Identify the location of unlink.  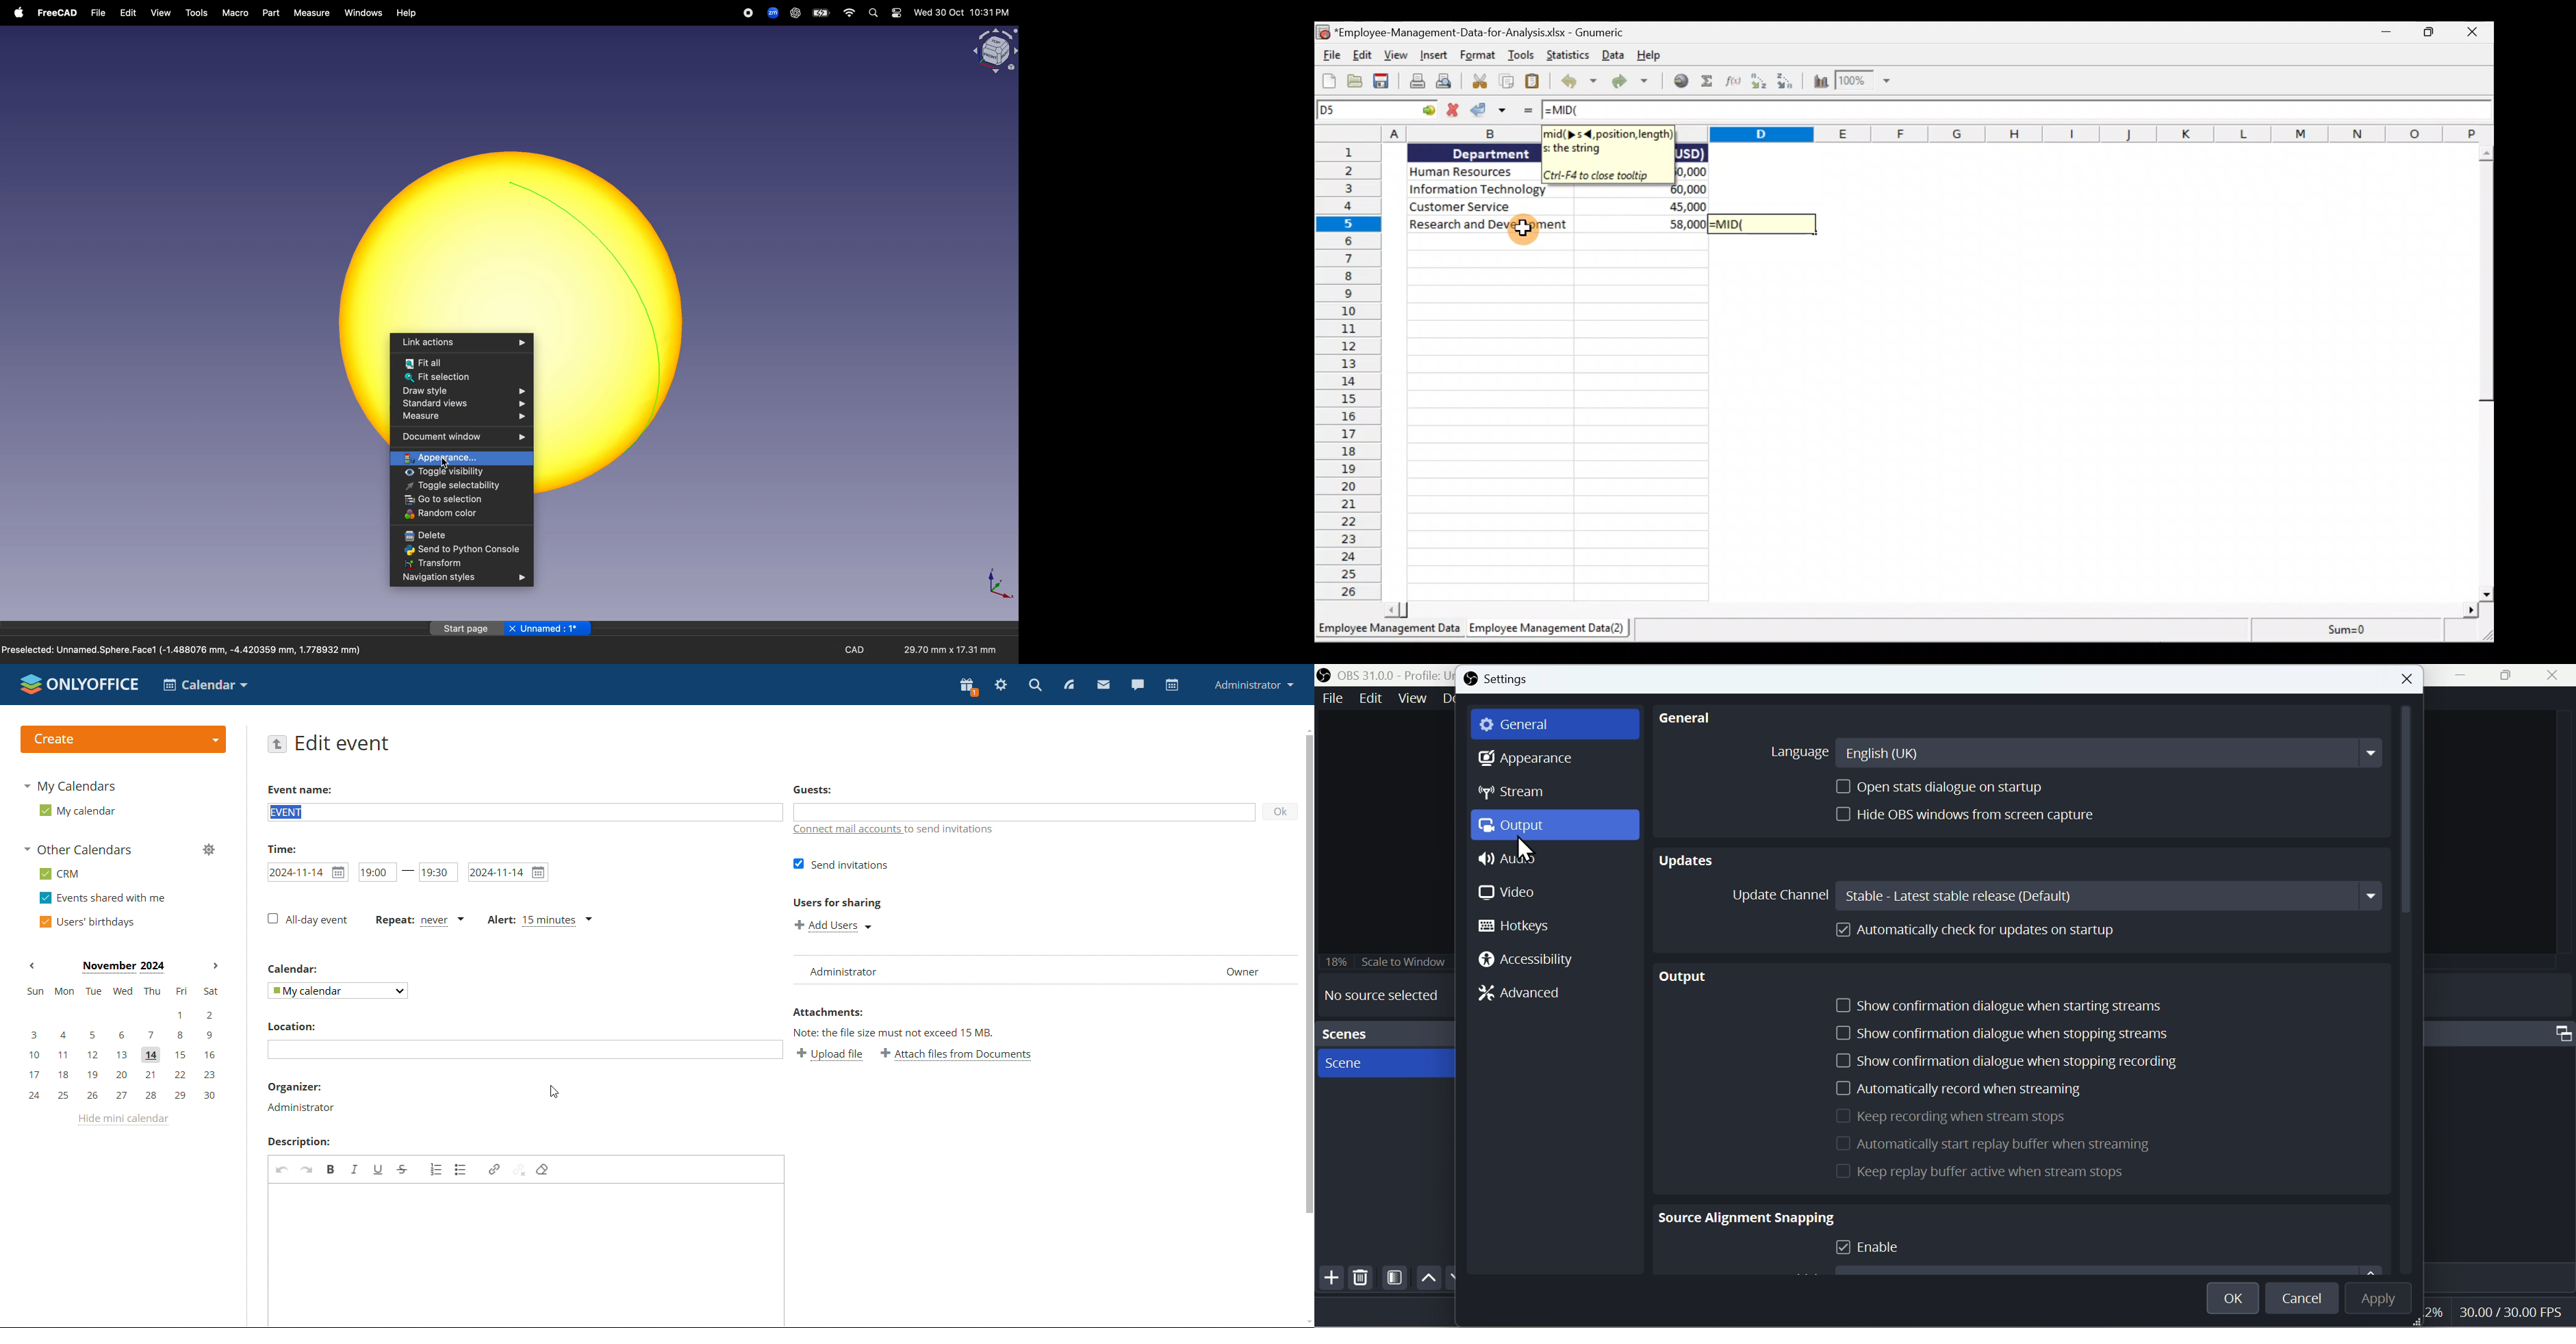
(520, 1169).